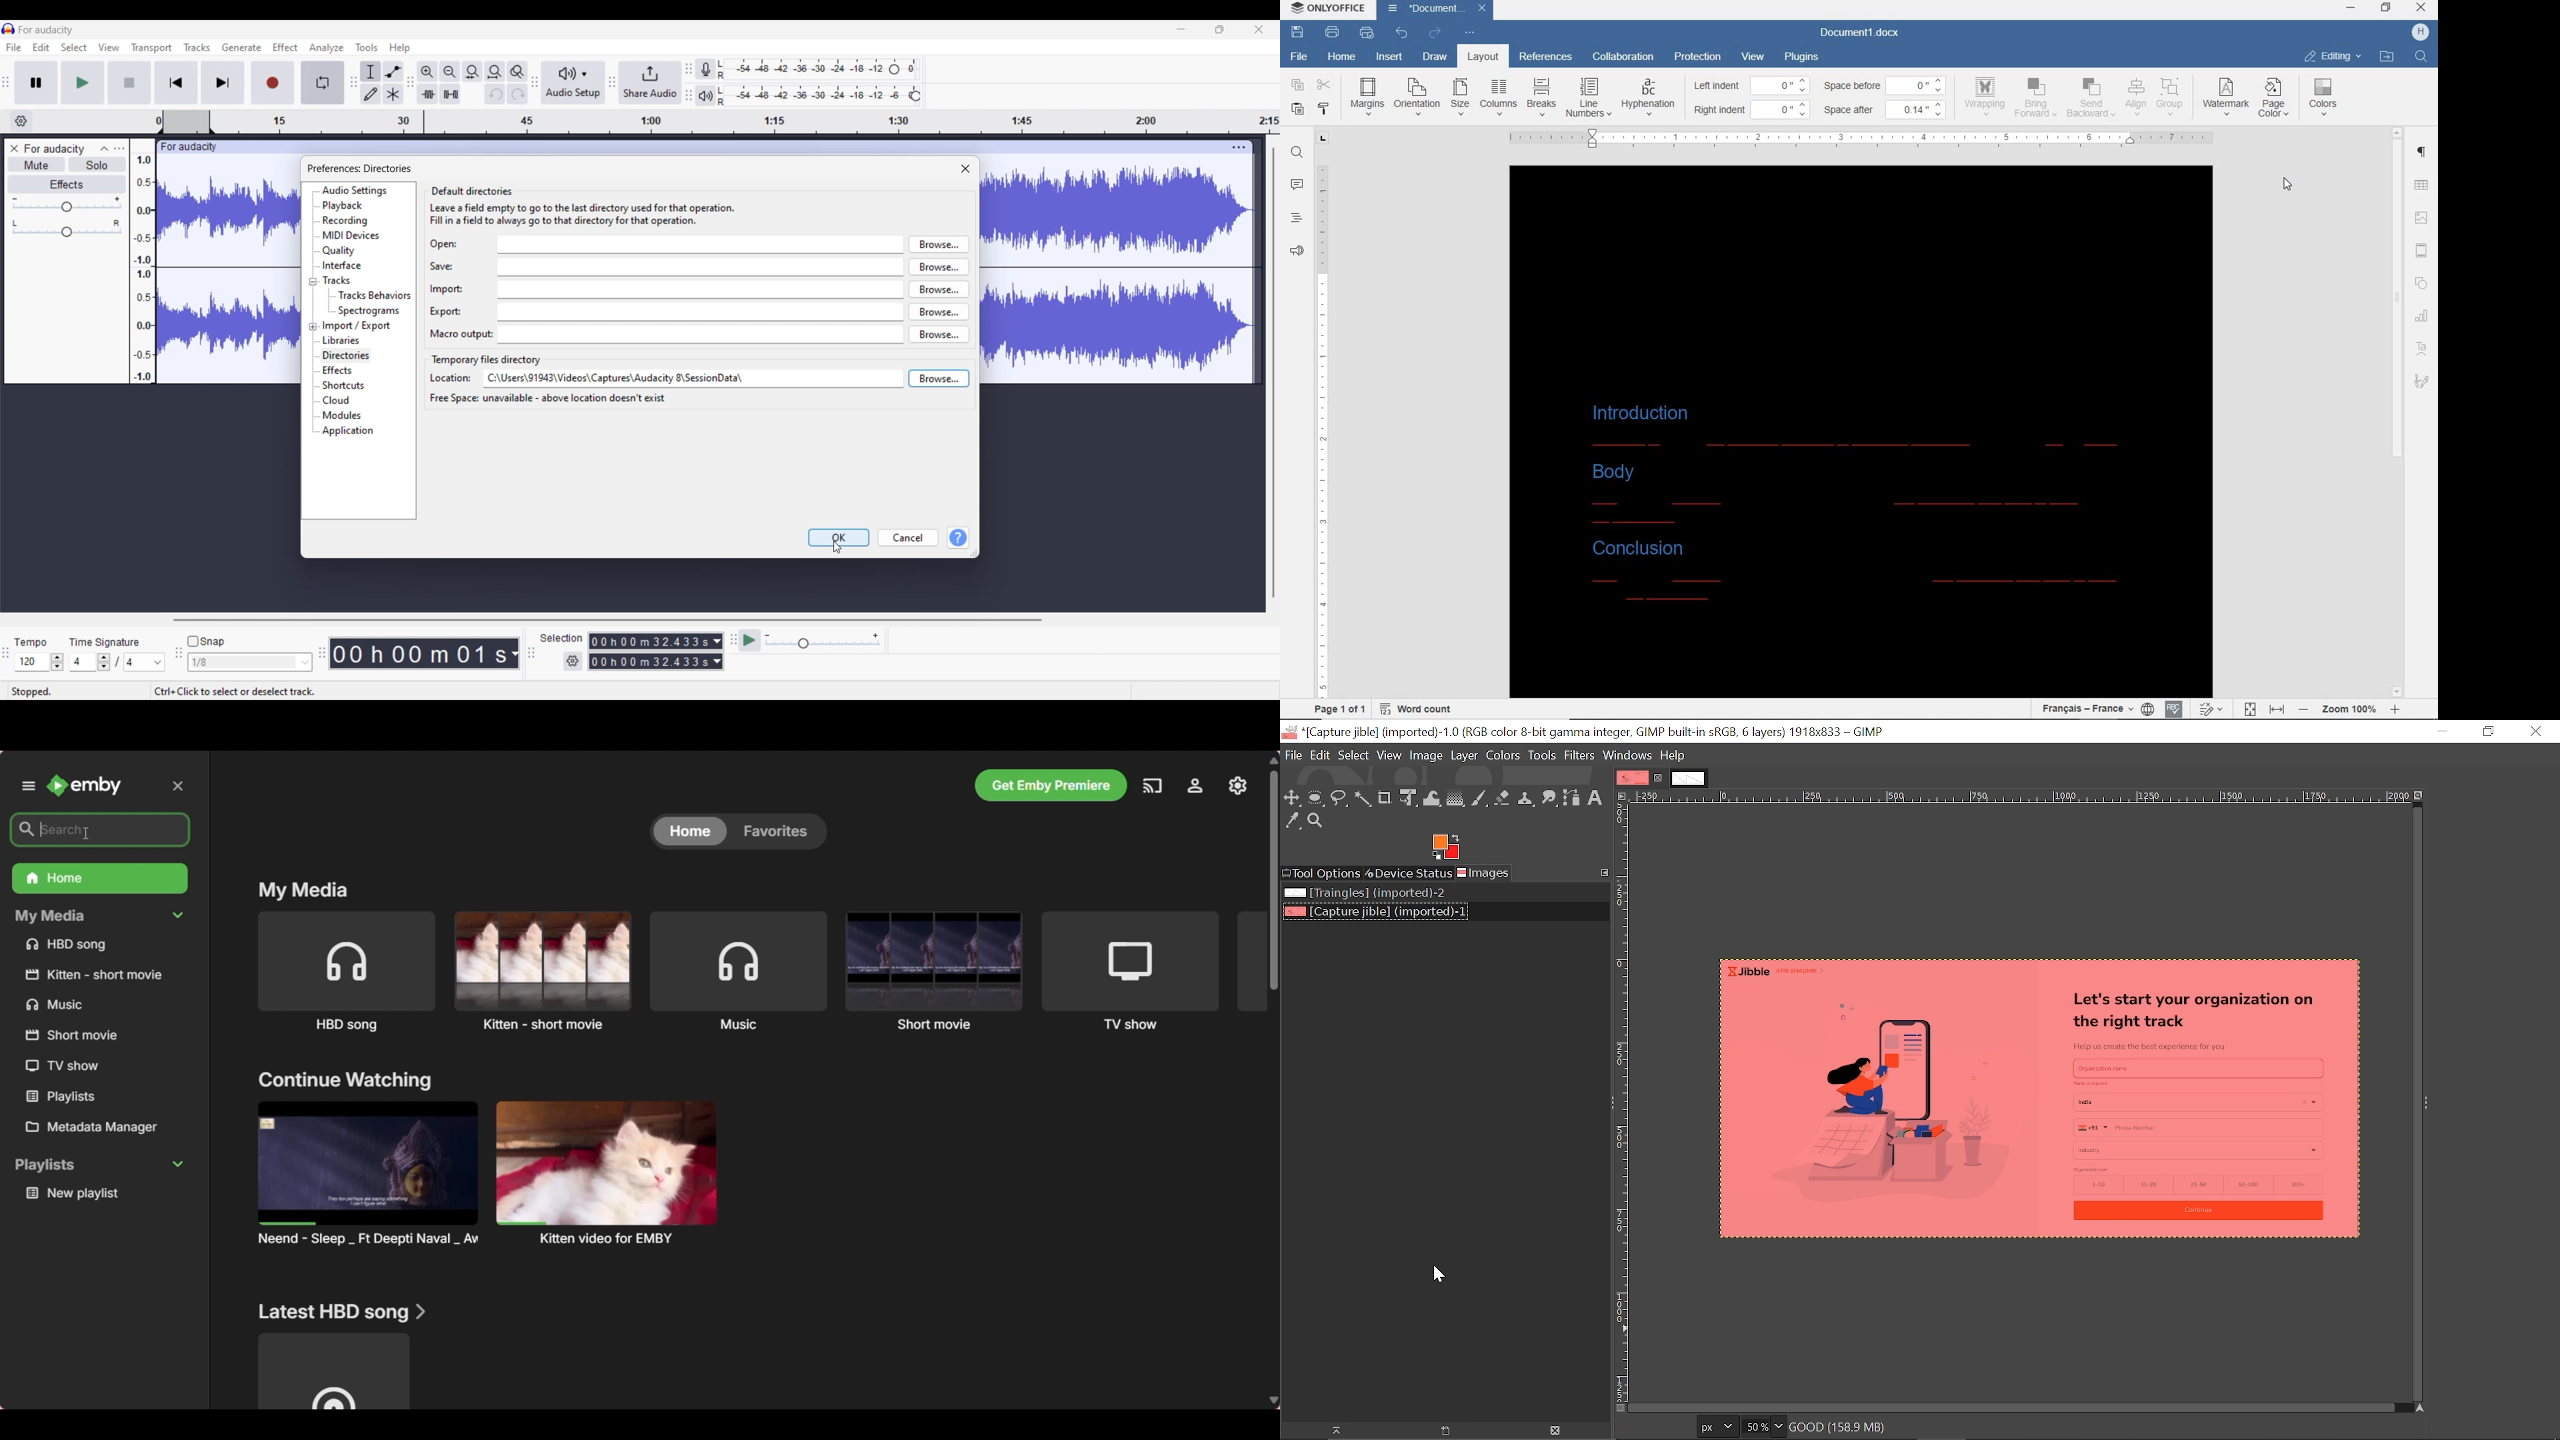 Image resolution: width=2576 pixels, height=1456 pixels. Describe the element at coordinates (2420, 55) in the screenshot. I see `find` at that location.